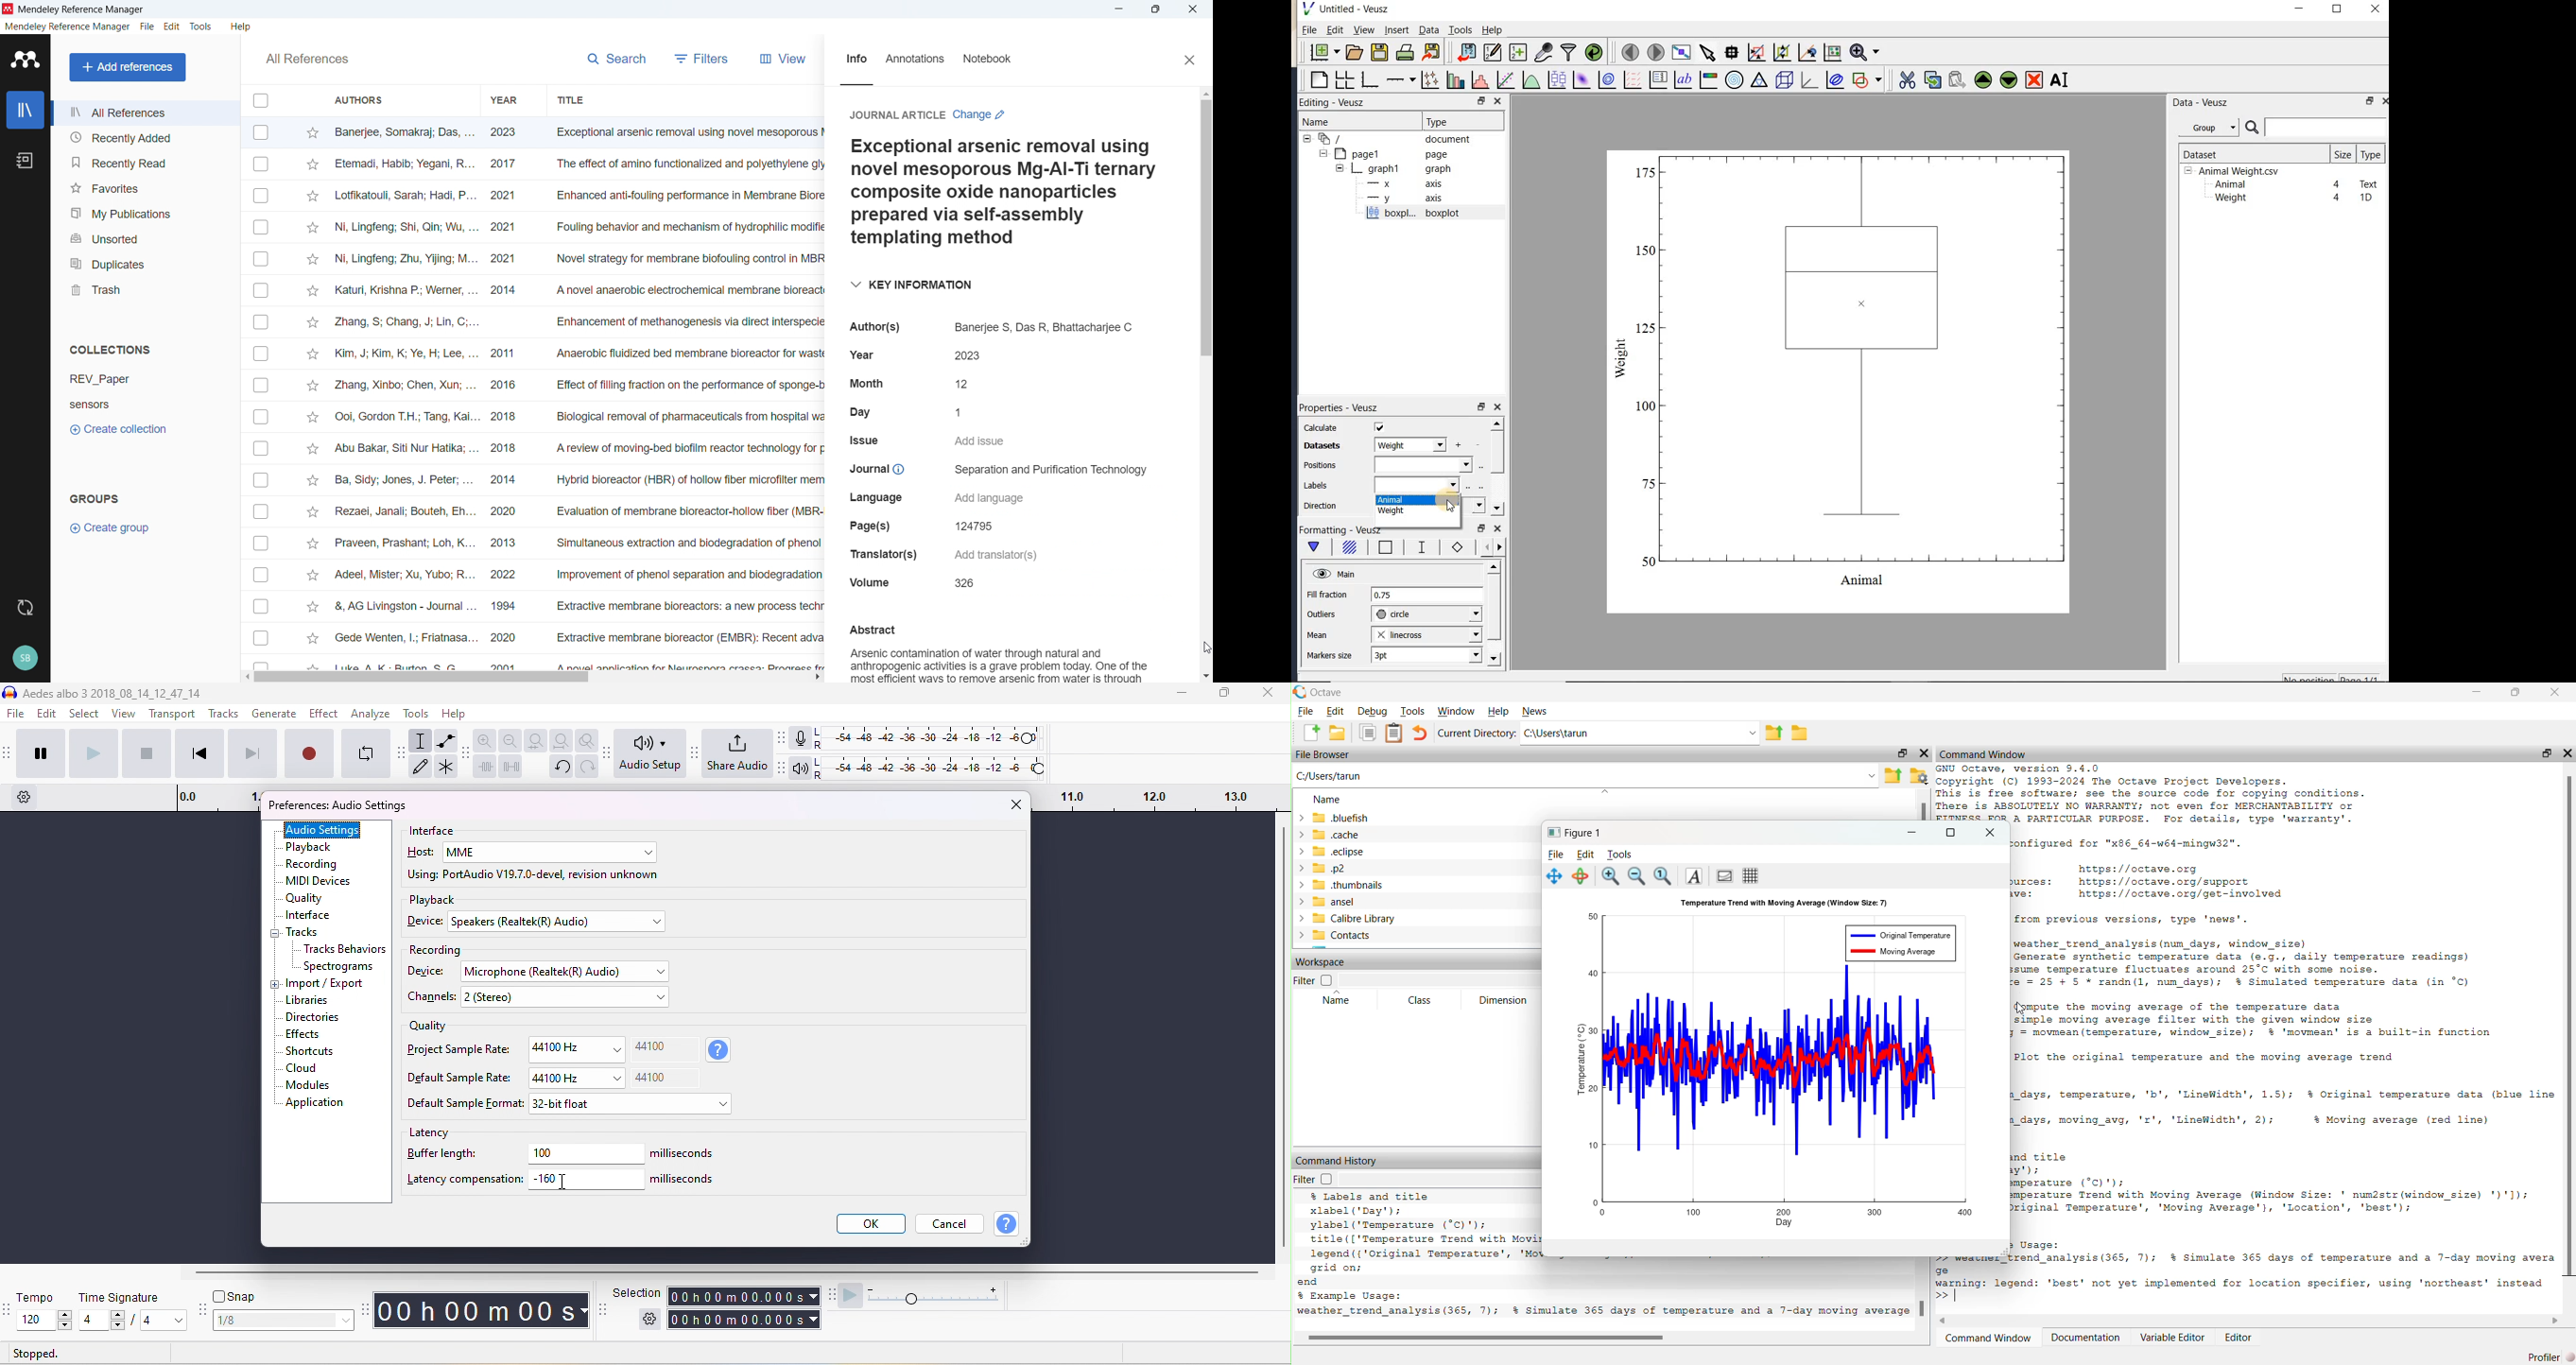  I want to click on recording meter, so click(801, 739).